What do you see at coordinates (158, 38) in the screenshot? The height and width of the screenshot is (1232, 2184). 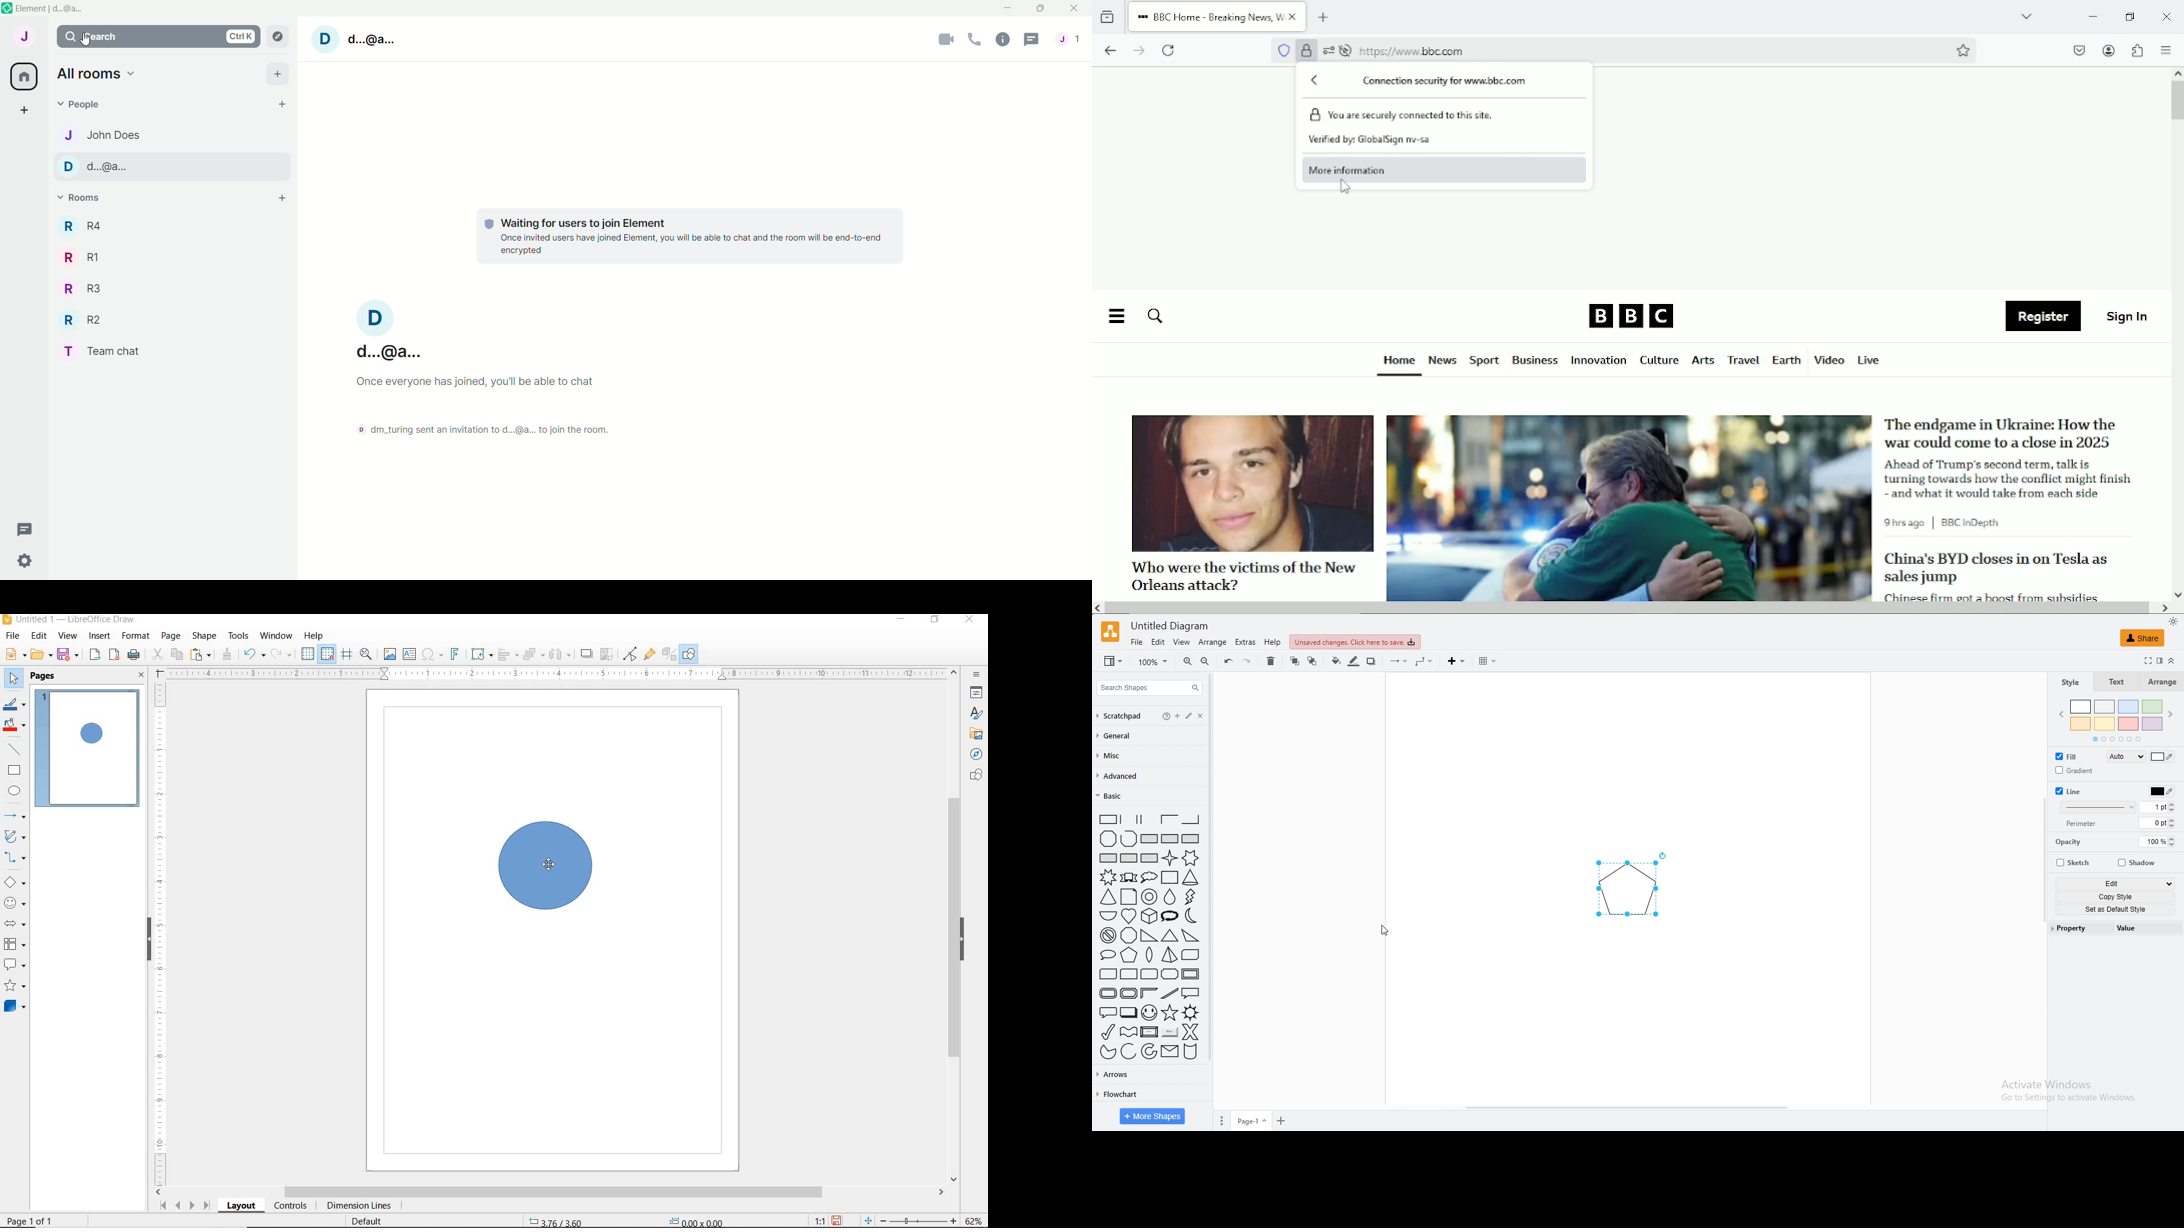 I see `search bar` at bounding box center [158, 38].